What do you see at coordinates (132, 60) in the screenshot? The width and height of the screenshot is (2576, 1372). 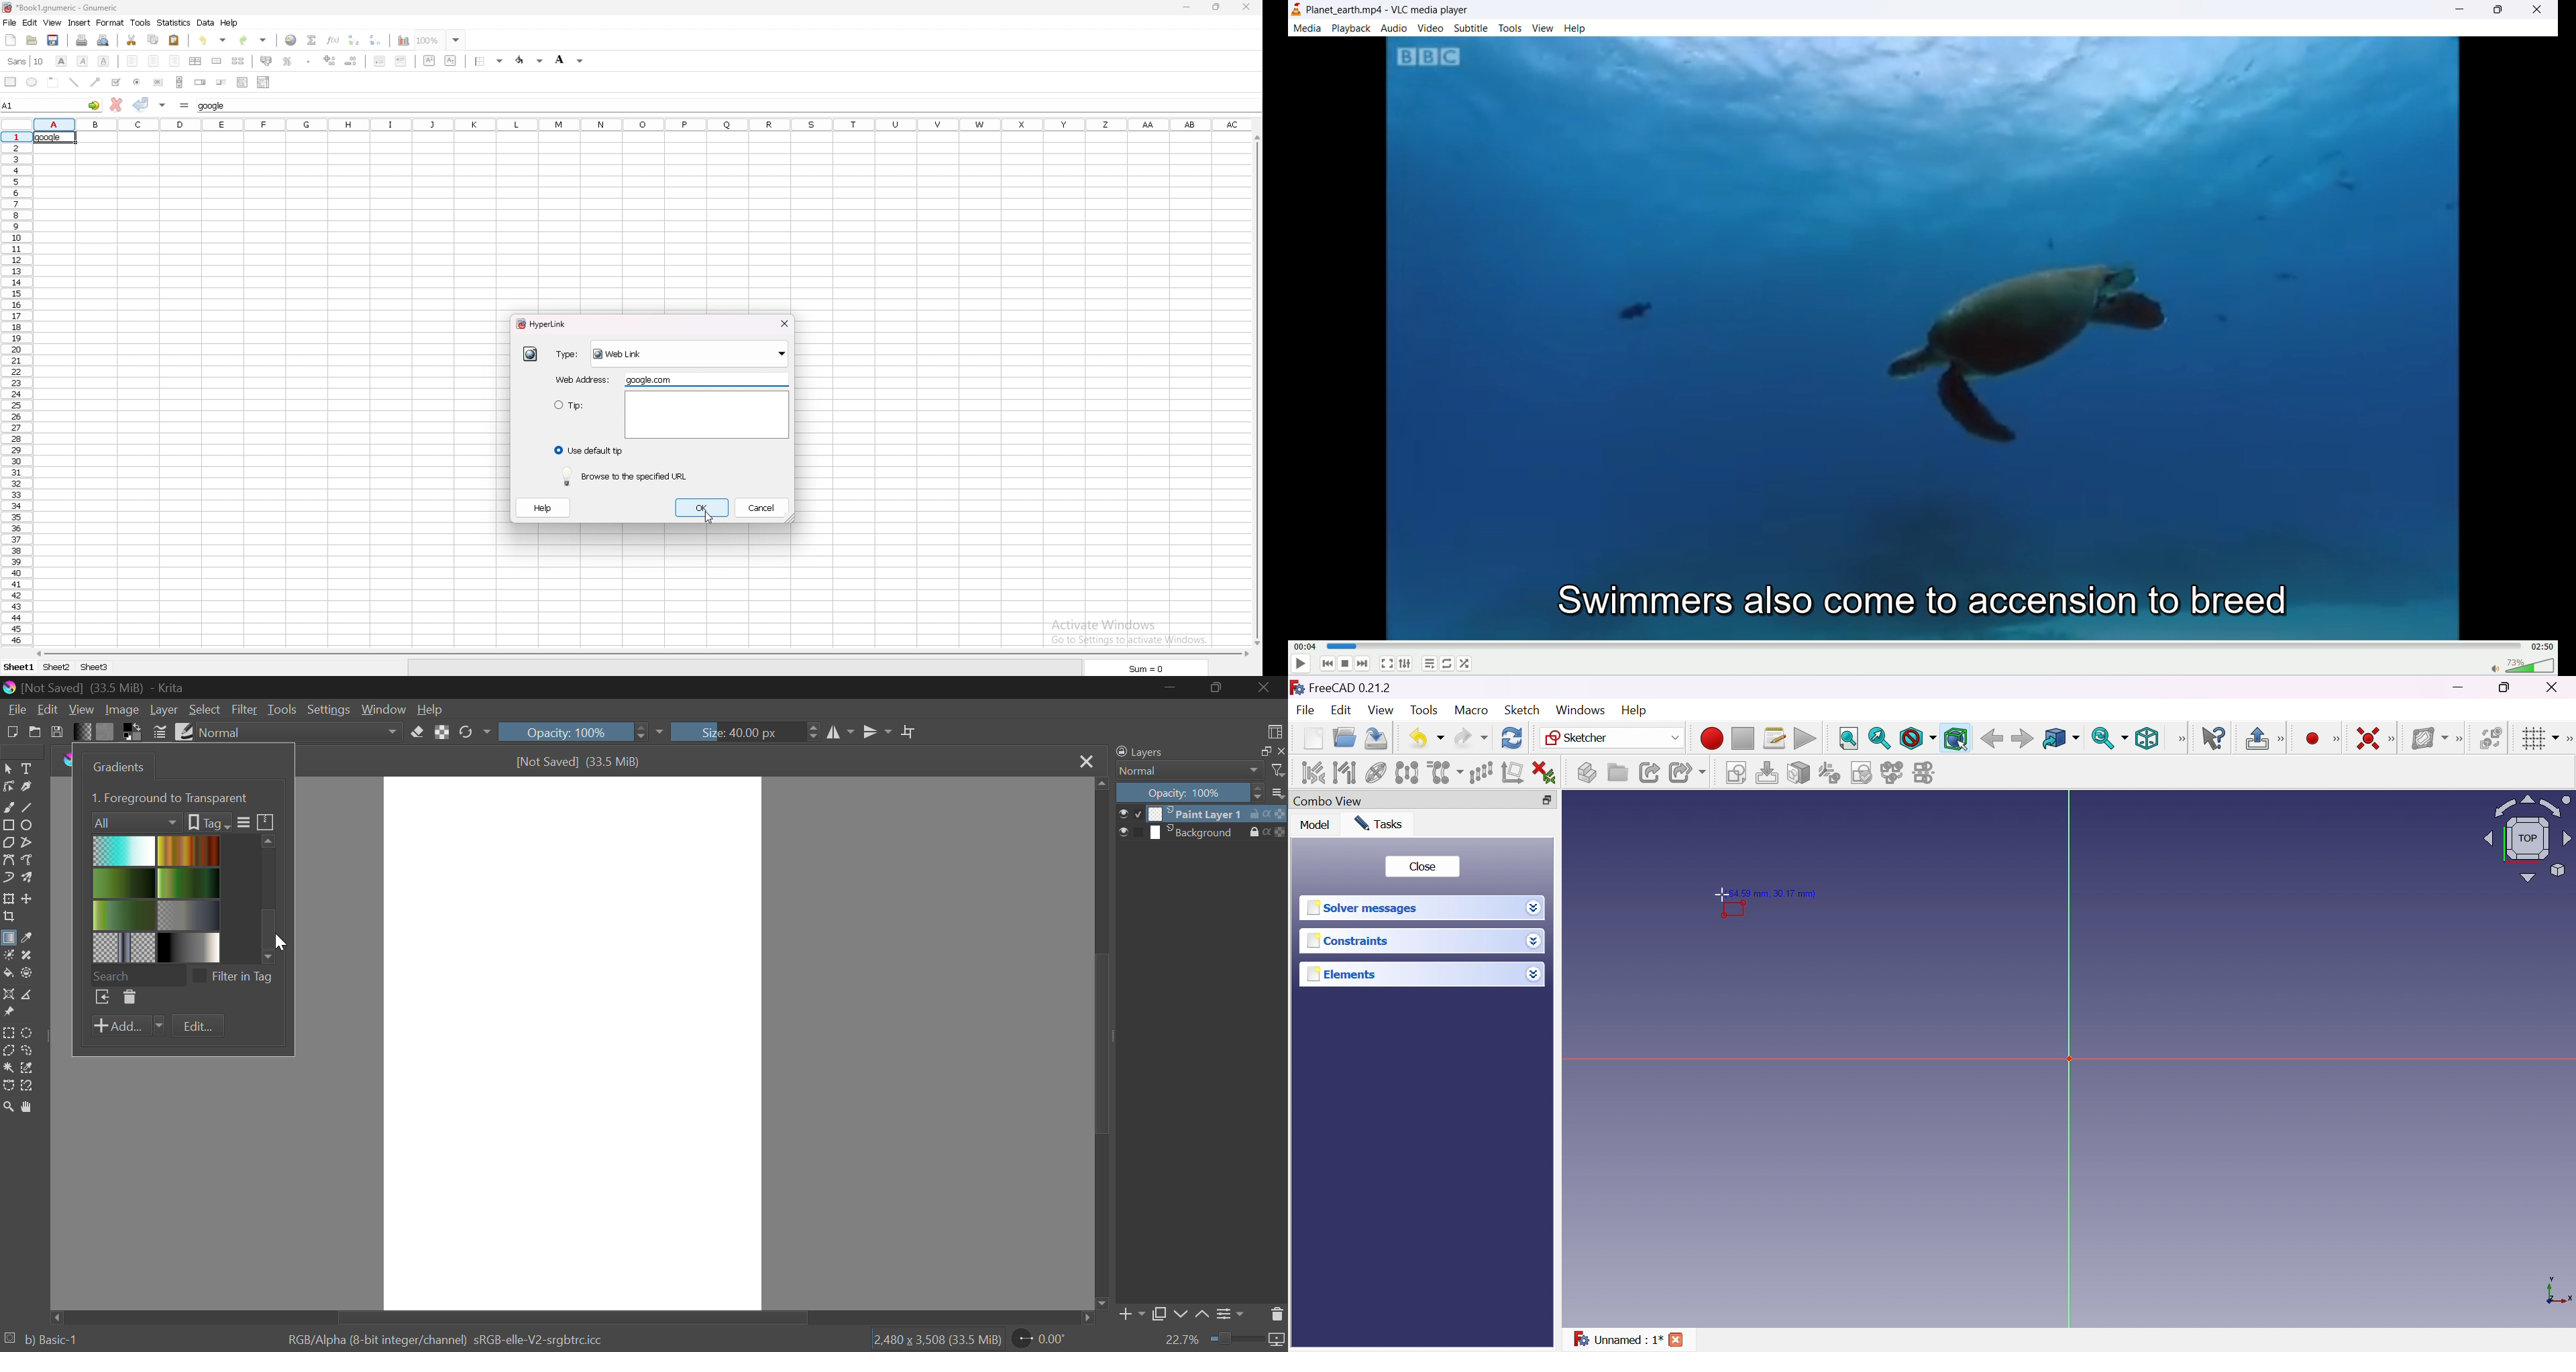 I see `left align` at bounding box center [132, 60].